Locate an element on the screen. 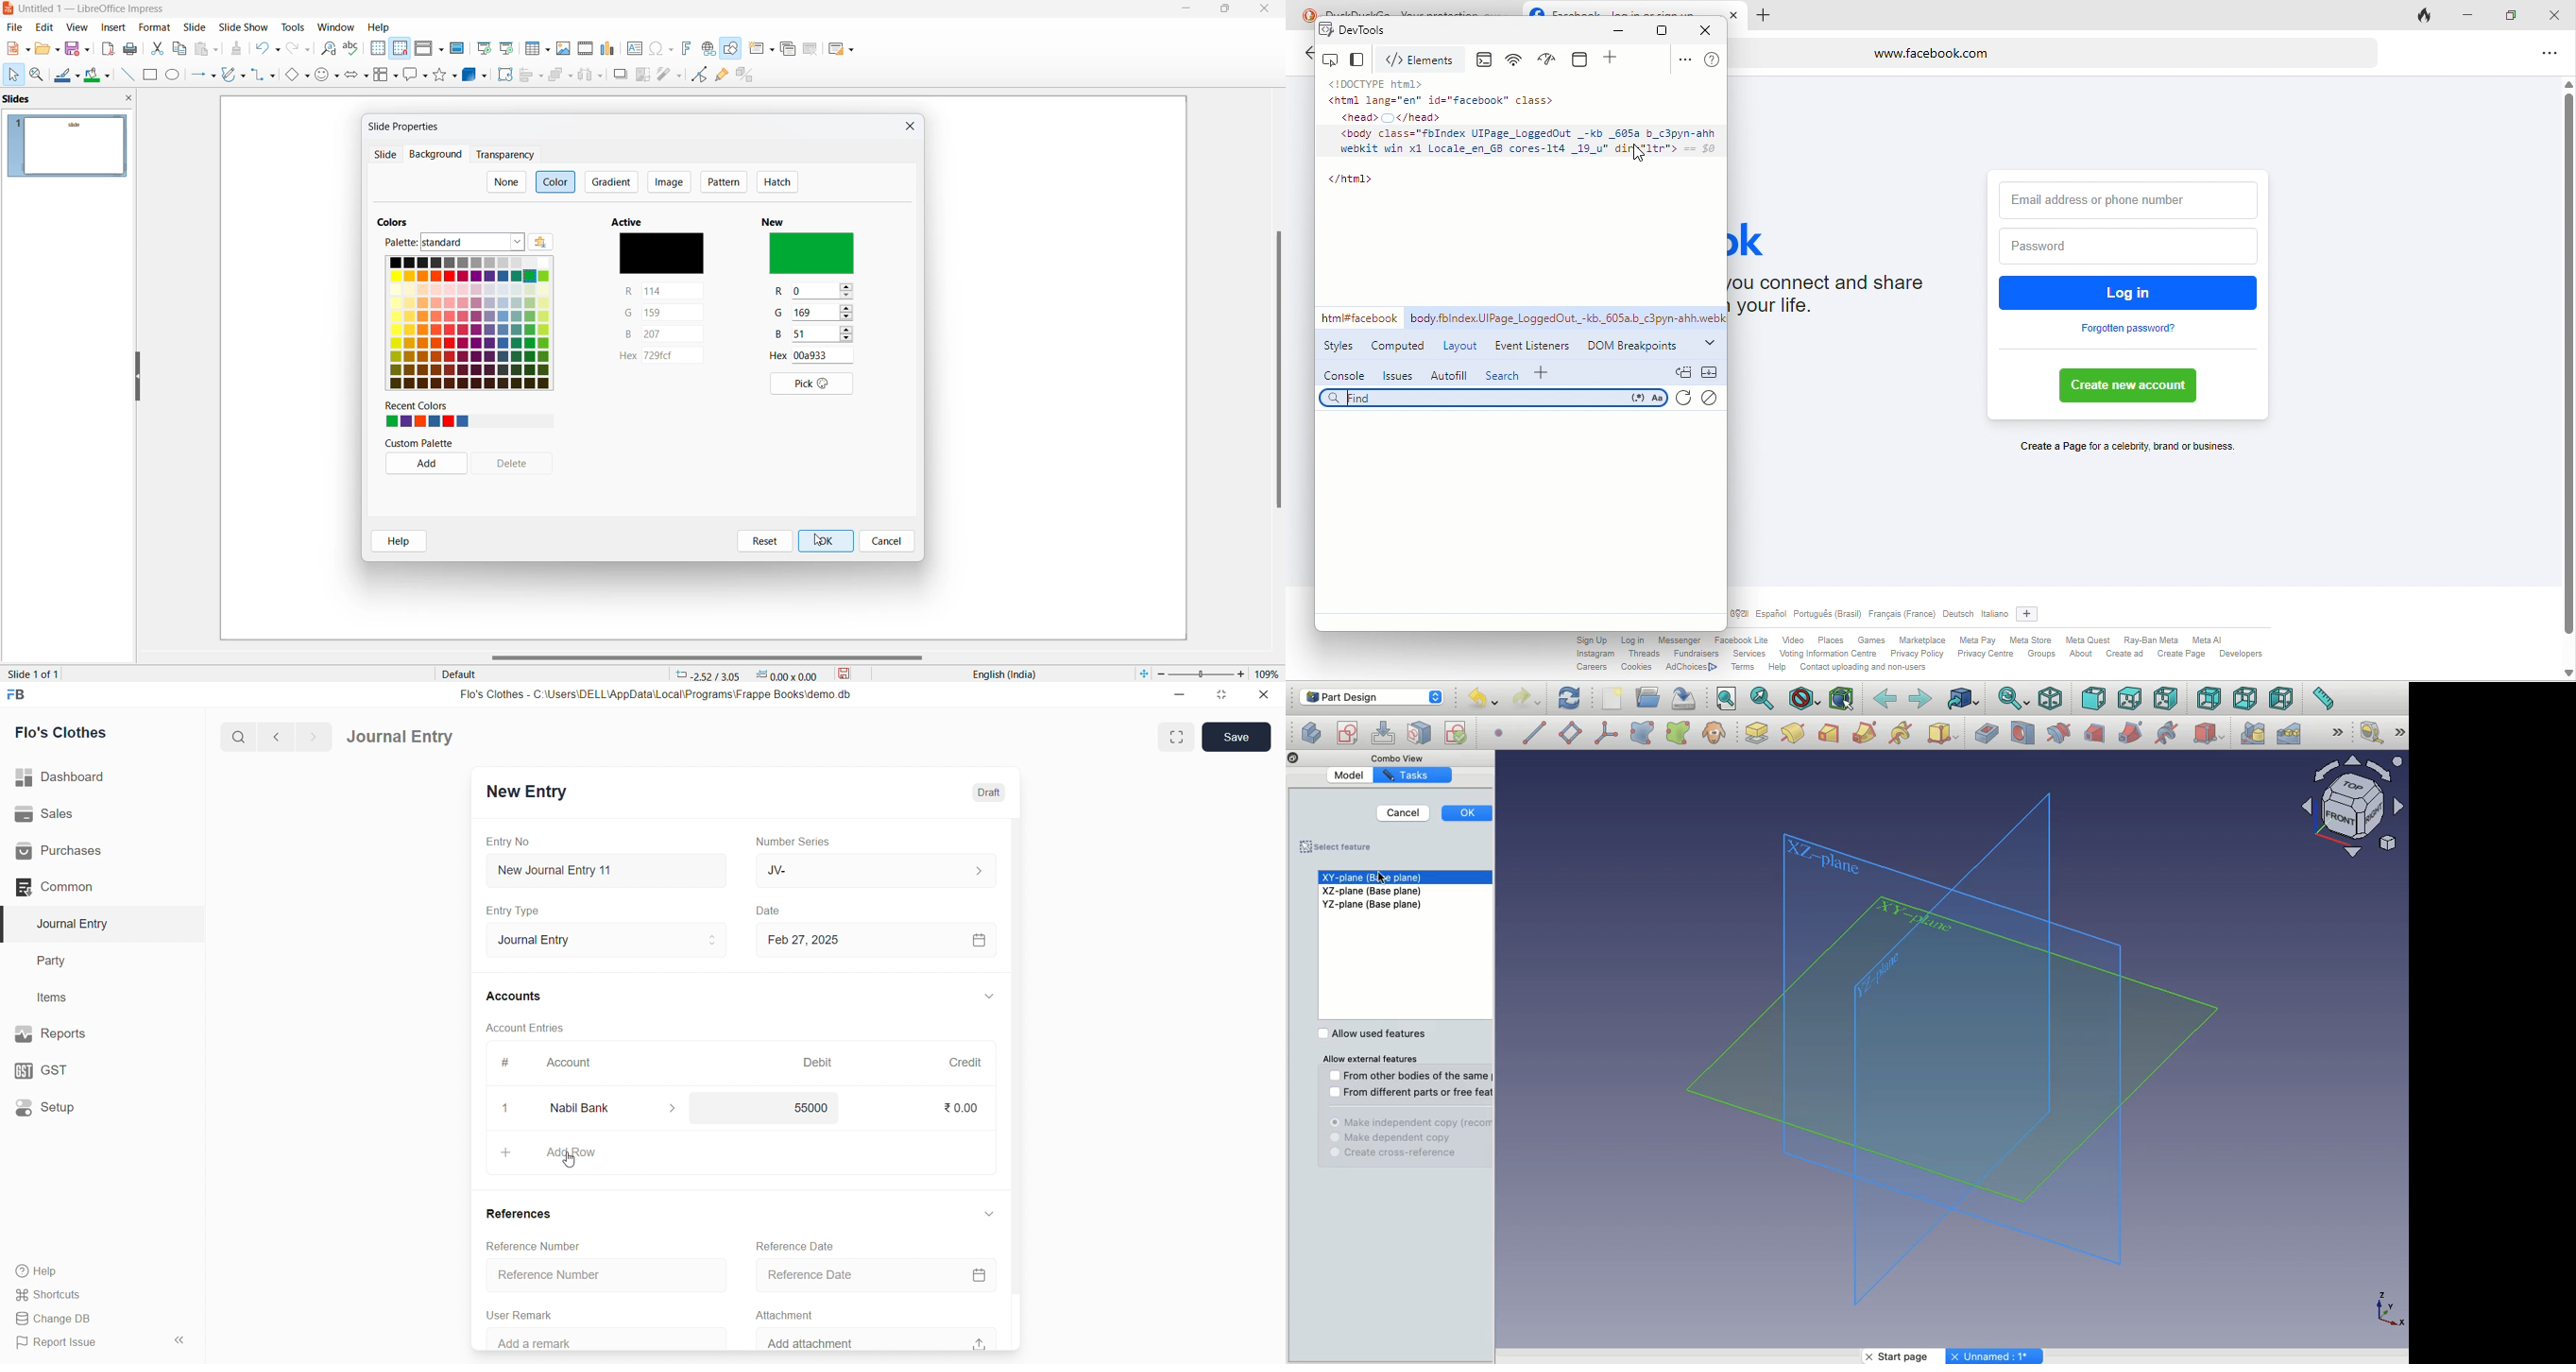 The height and width of the screenshot is (1372, 2576). dialog box heading is located at coordinates (409, 126).